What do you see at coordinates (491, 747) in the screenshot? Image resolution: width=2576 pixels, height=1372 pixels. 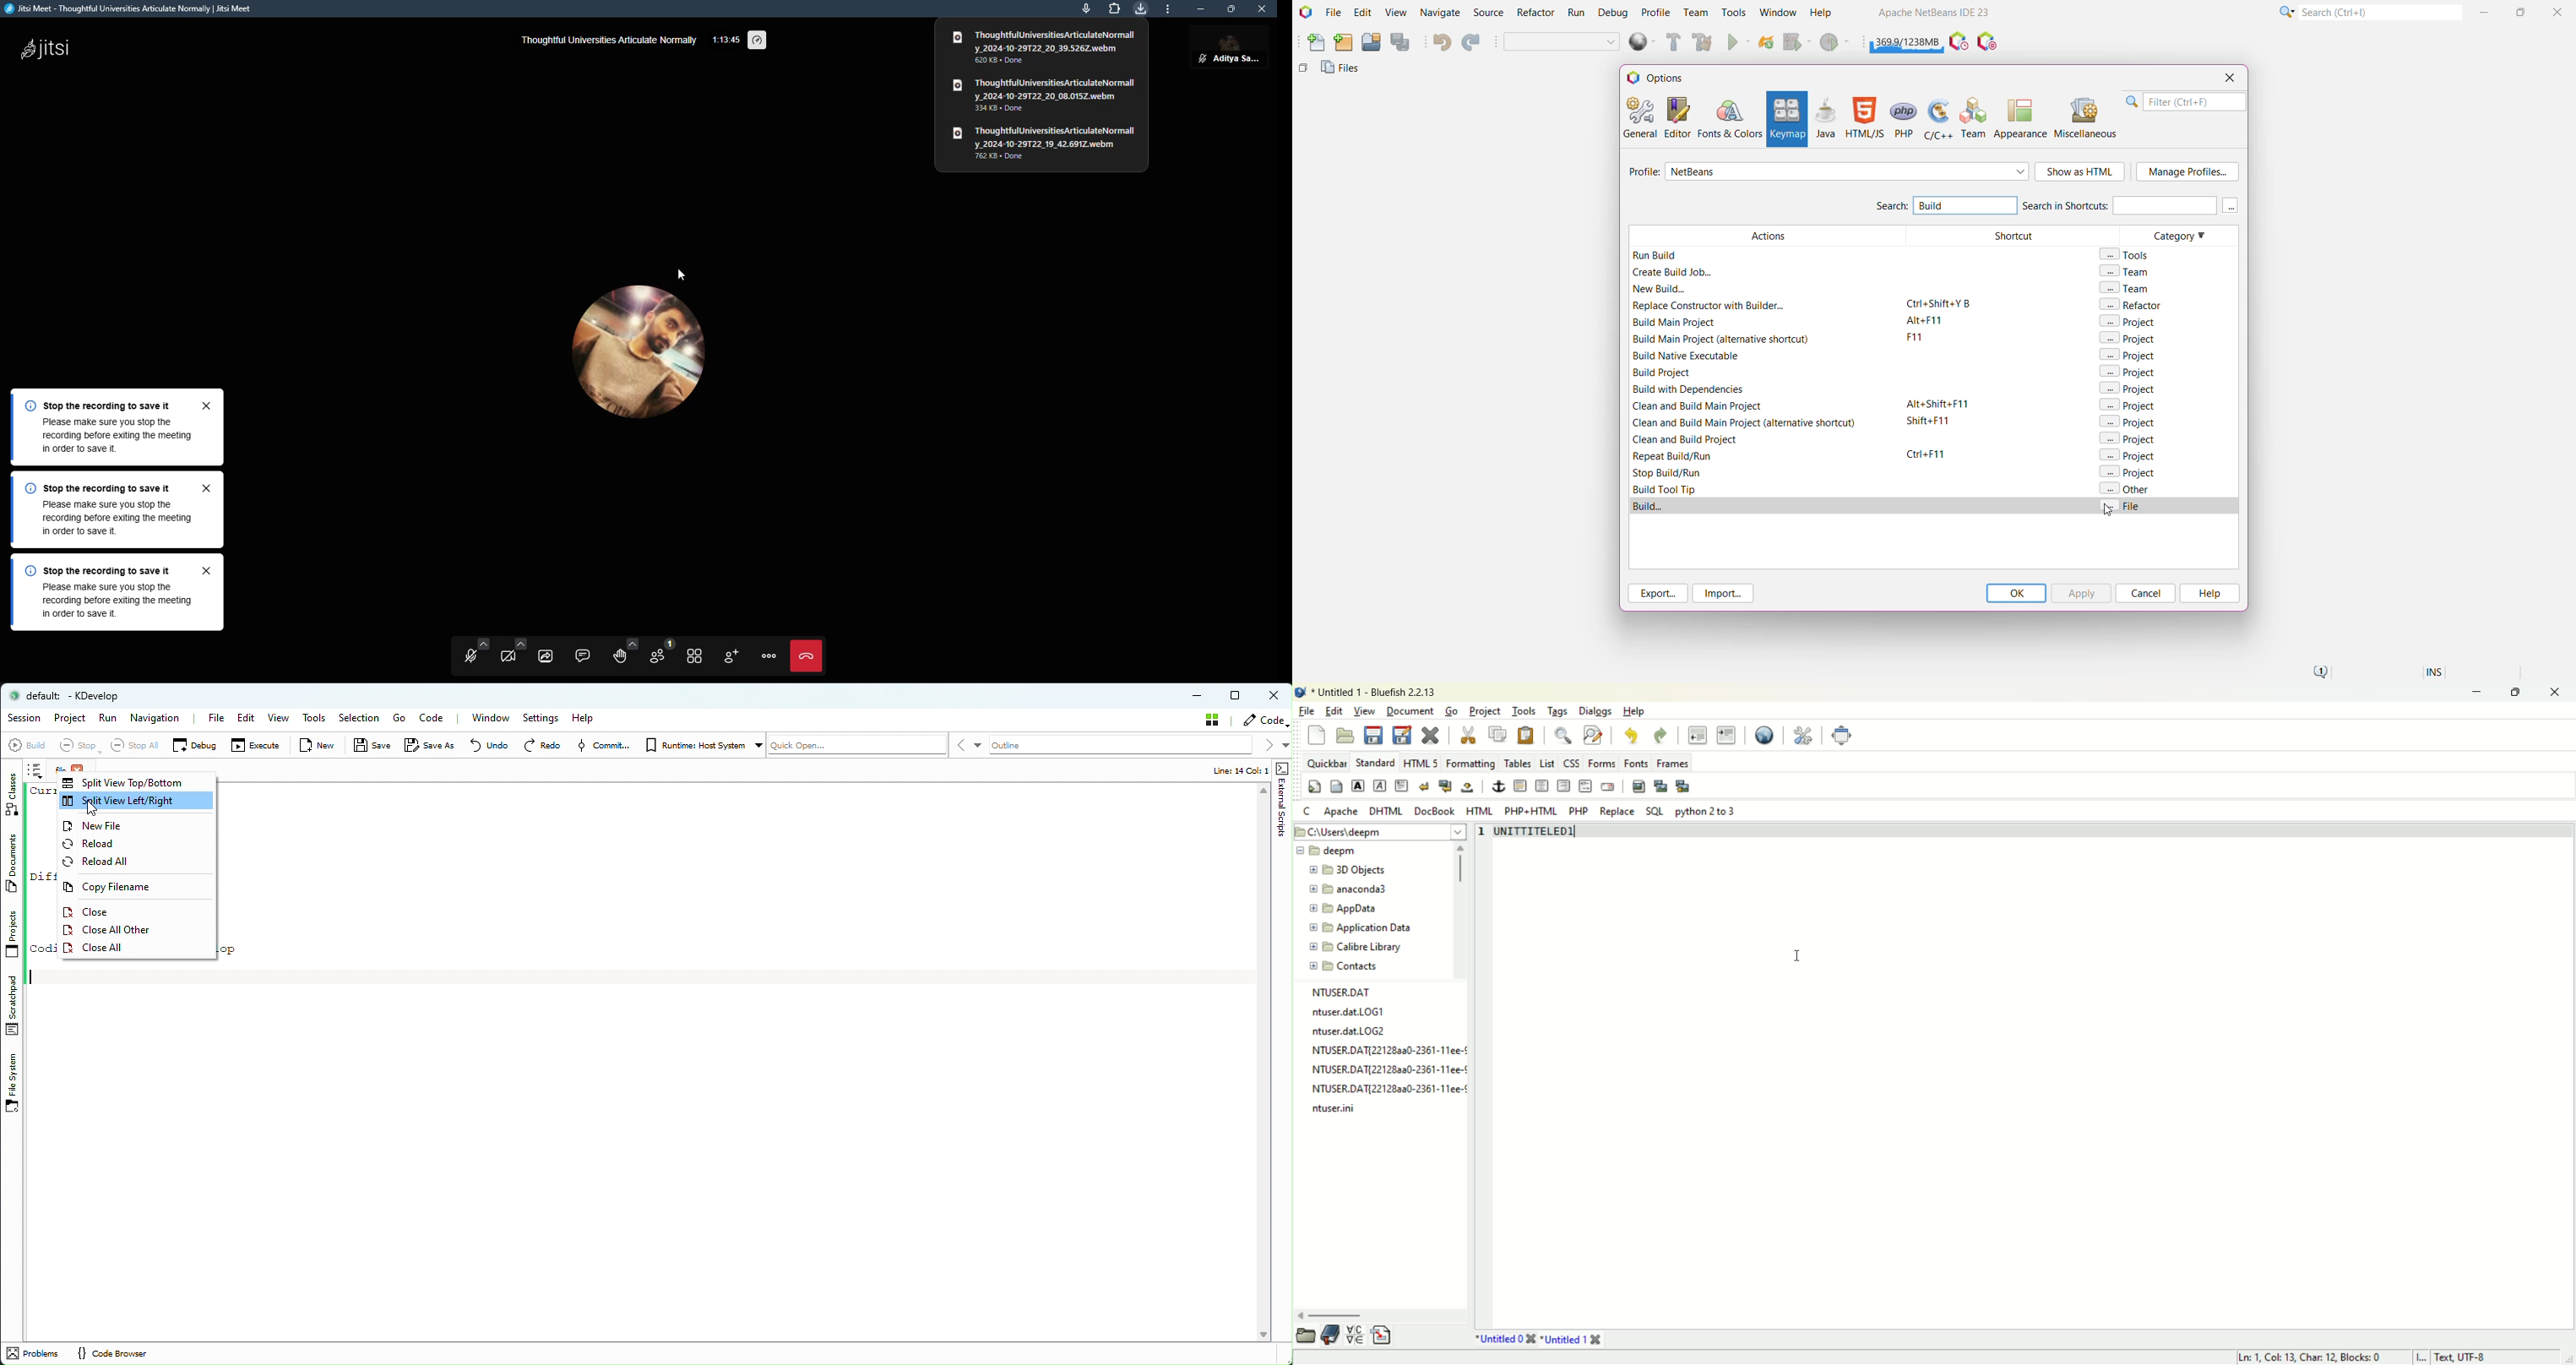 I see `Undo` at bounding box center [491, 747].